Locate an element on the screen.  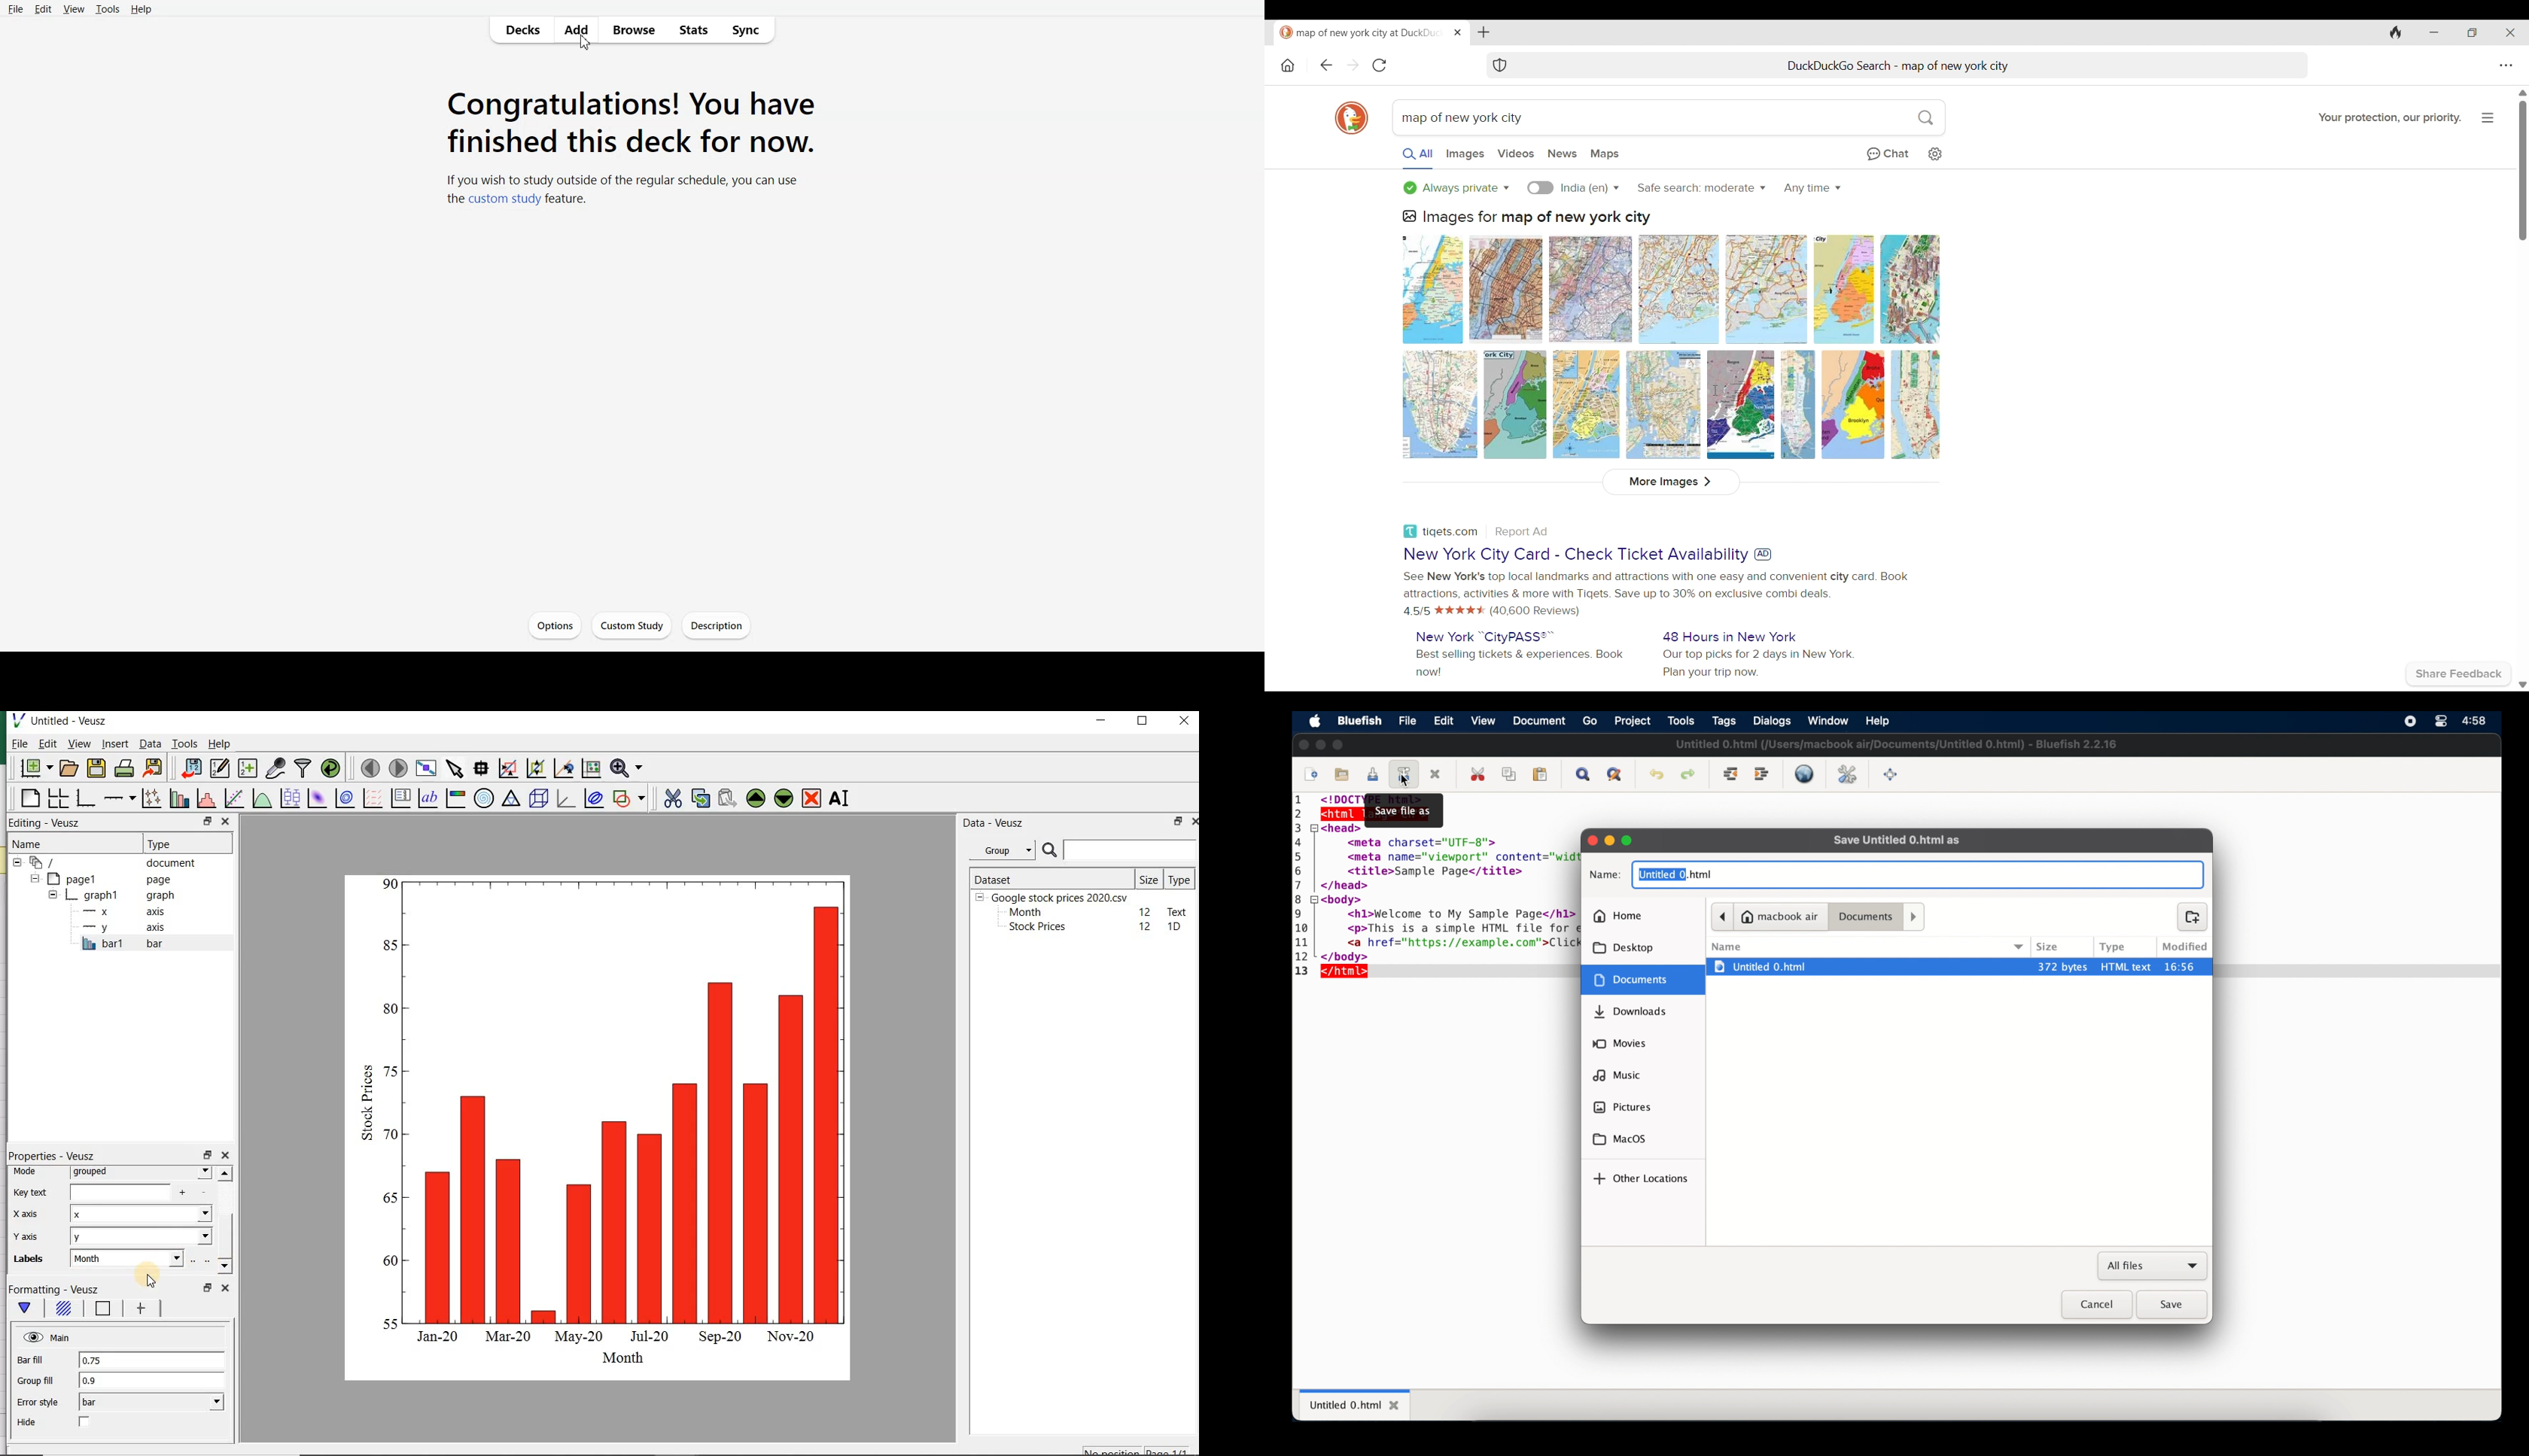
modified is located at coordinates (2183, 947).